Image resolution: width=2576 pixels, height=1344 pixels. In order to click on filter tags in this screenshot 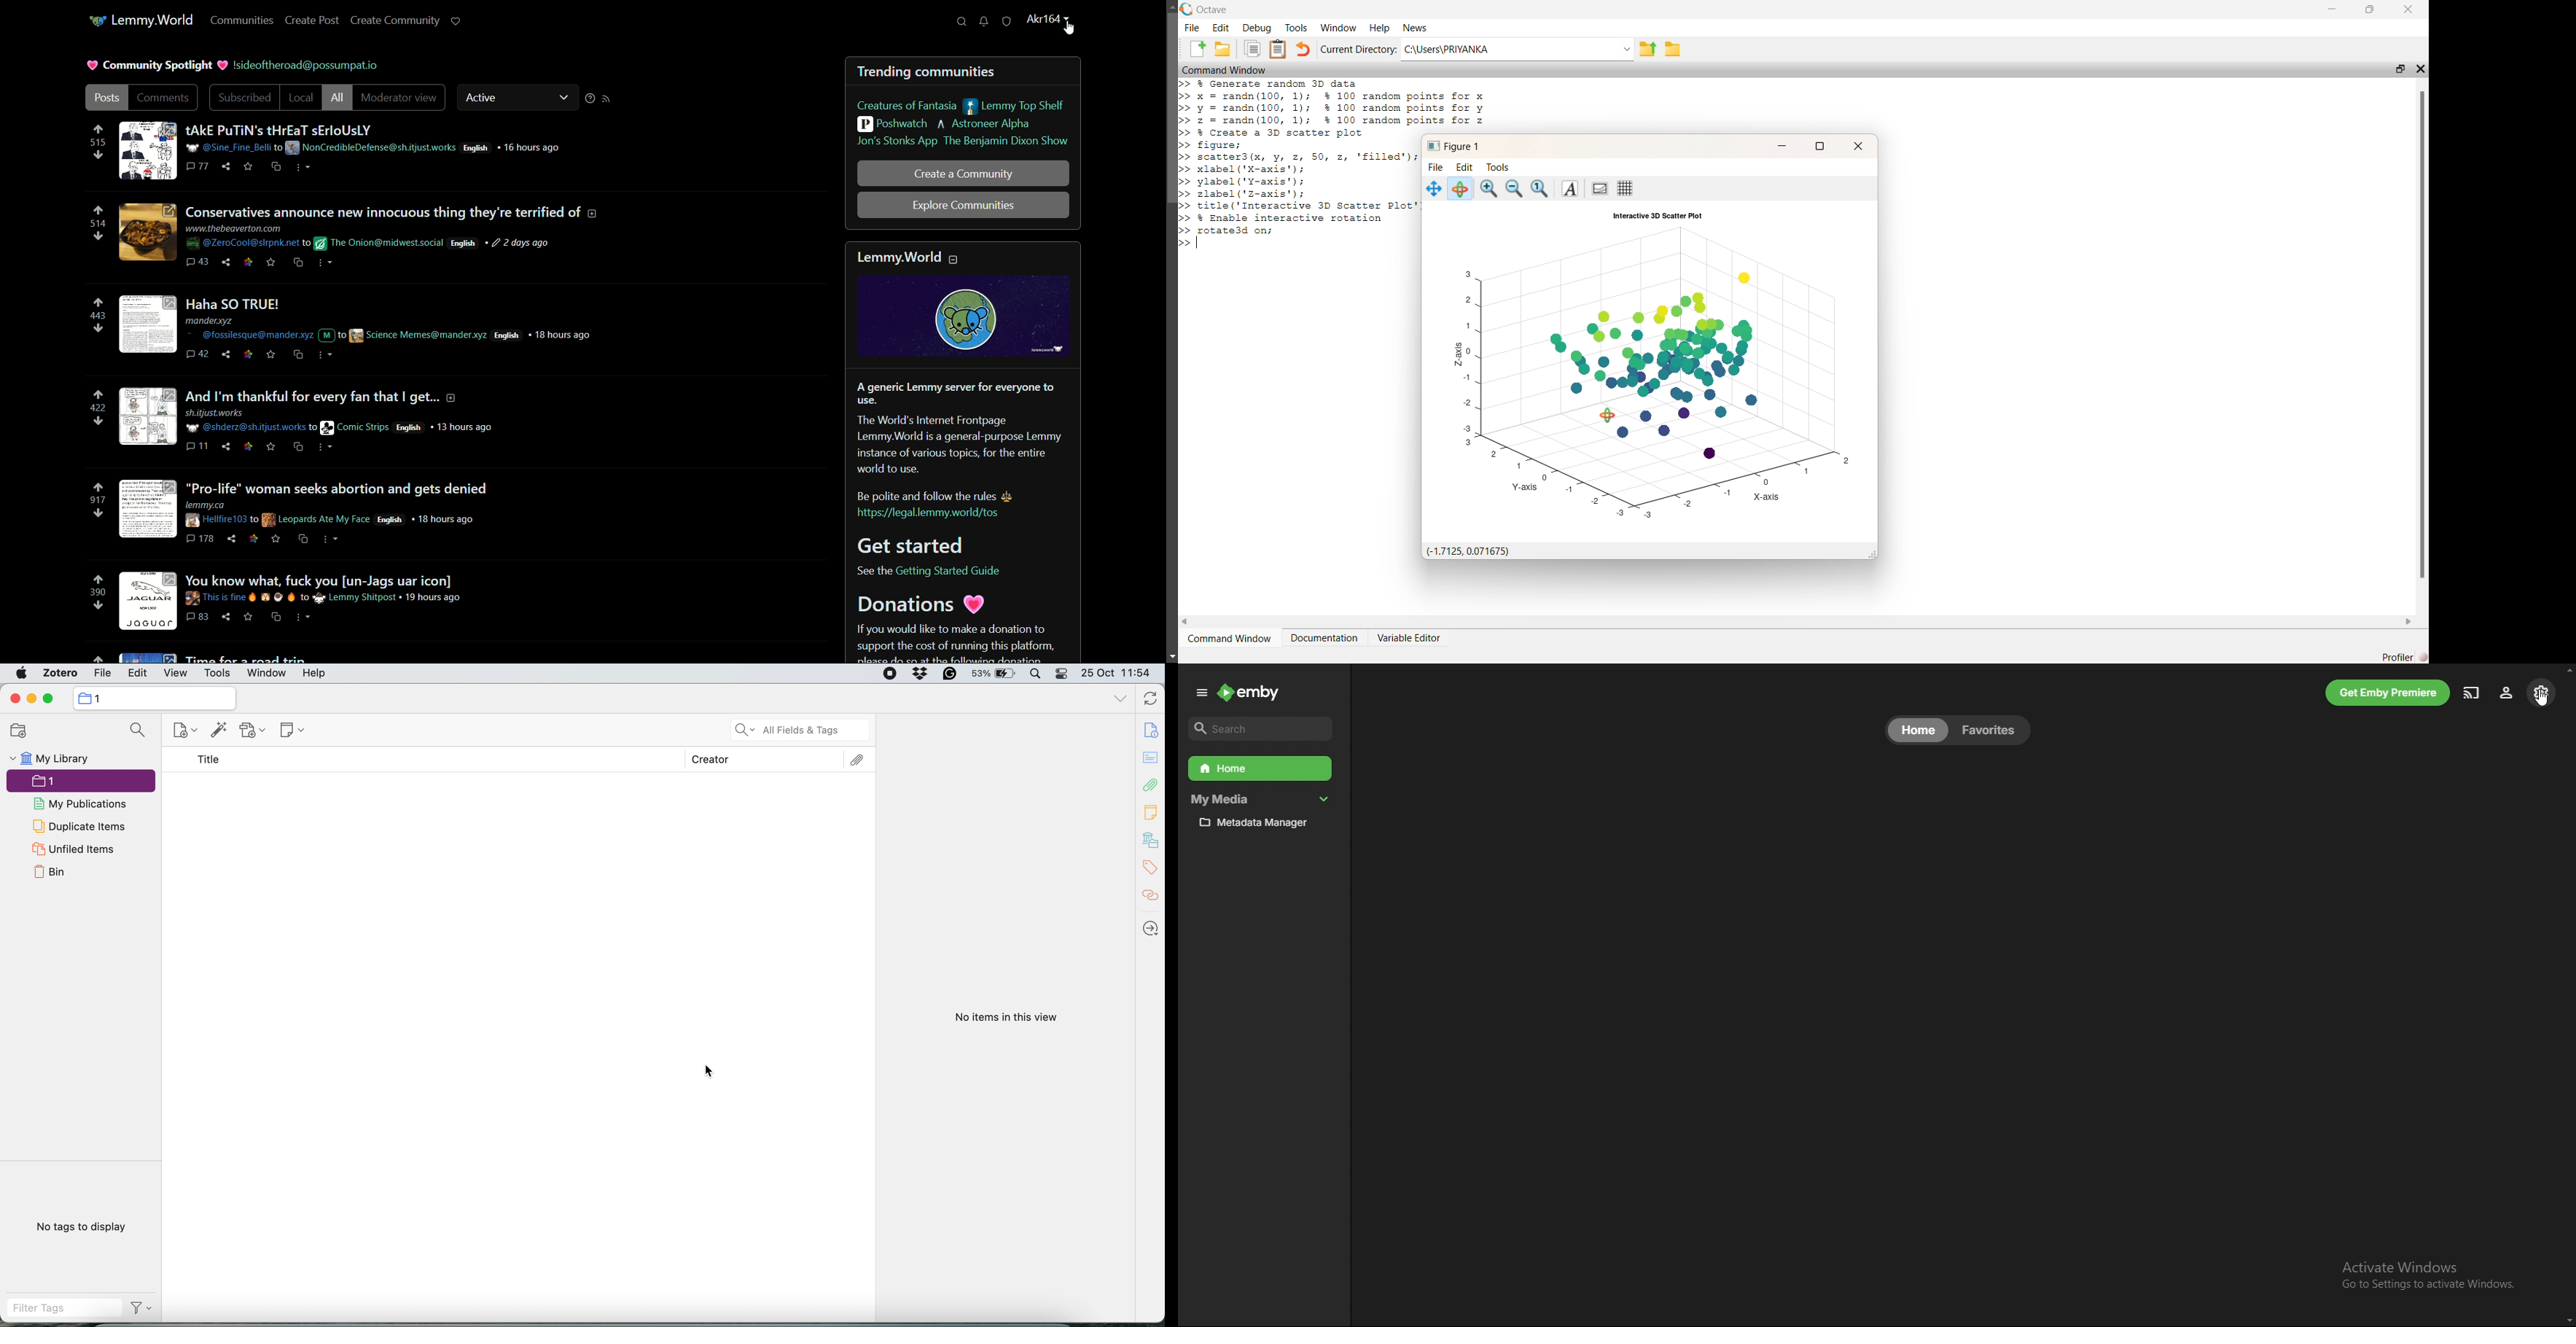, I will do `click(62, 1310)`.